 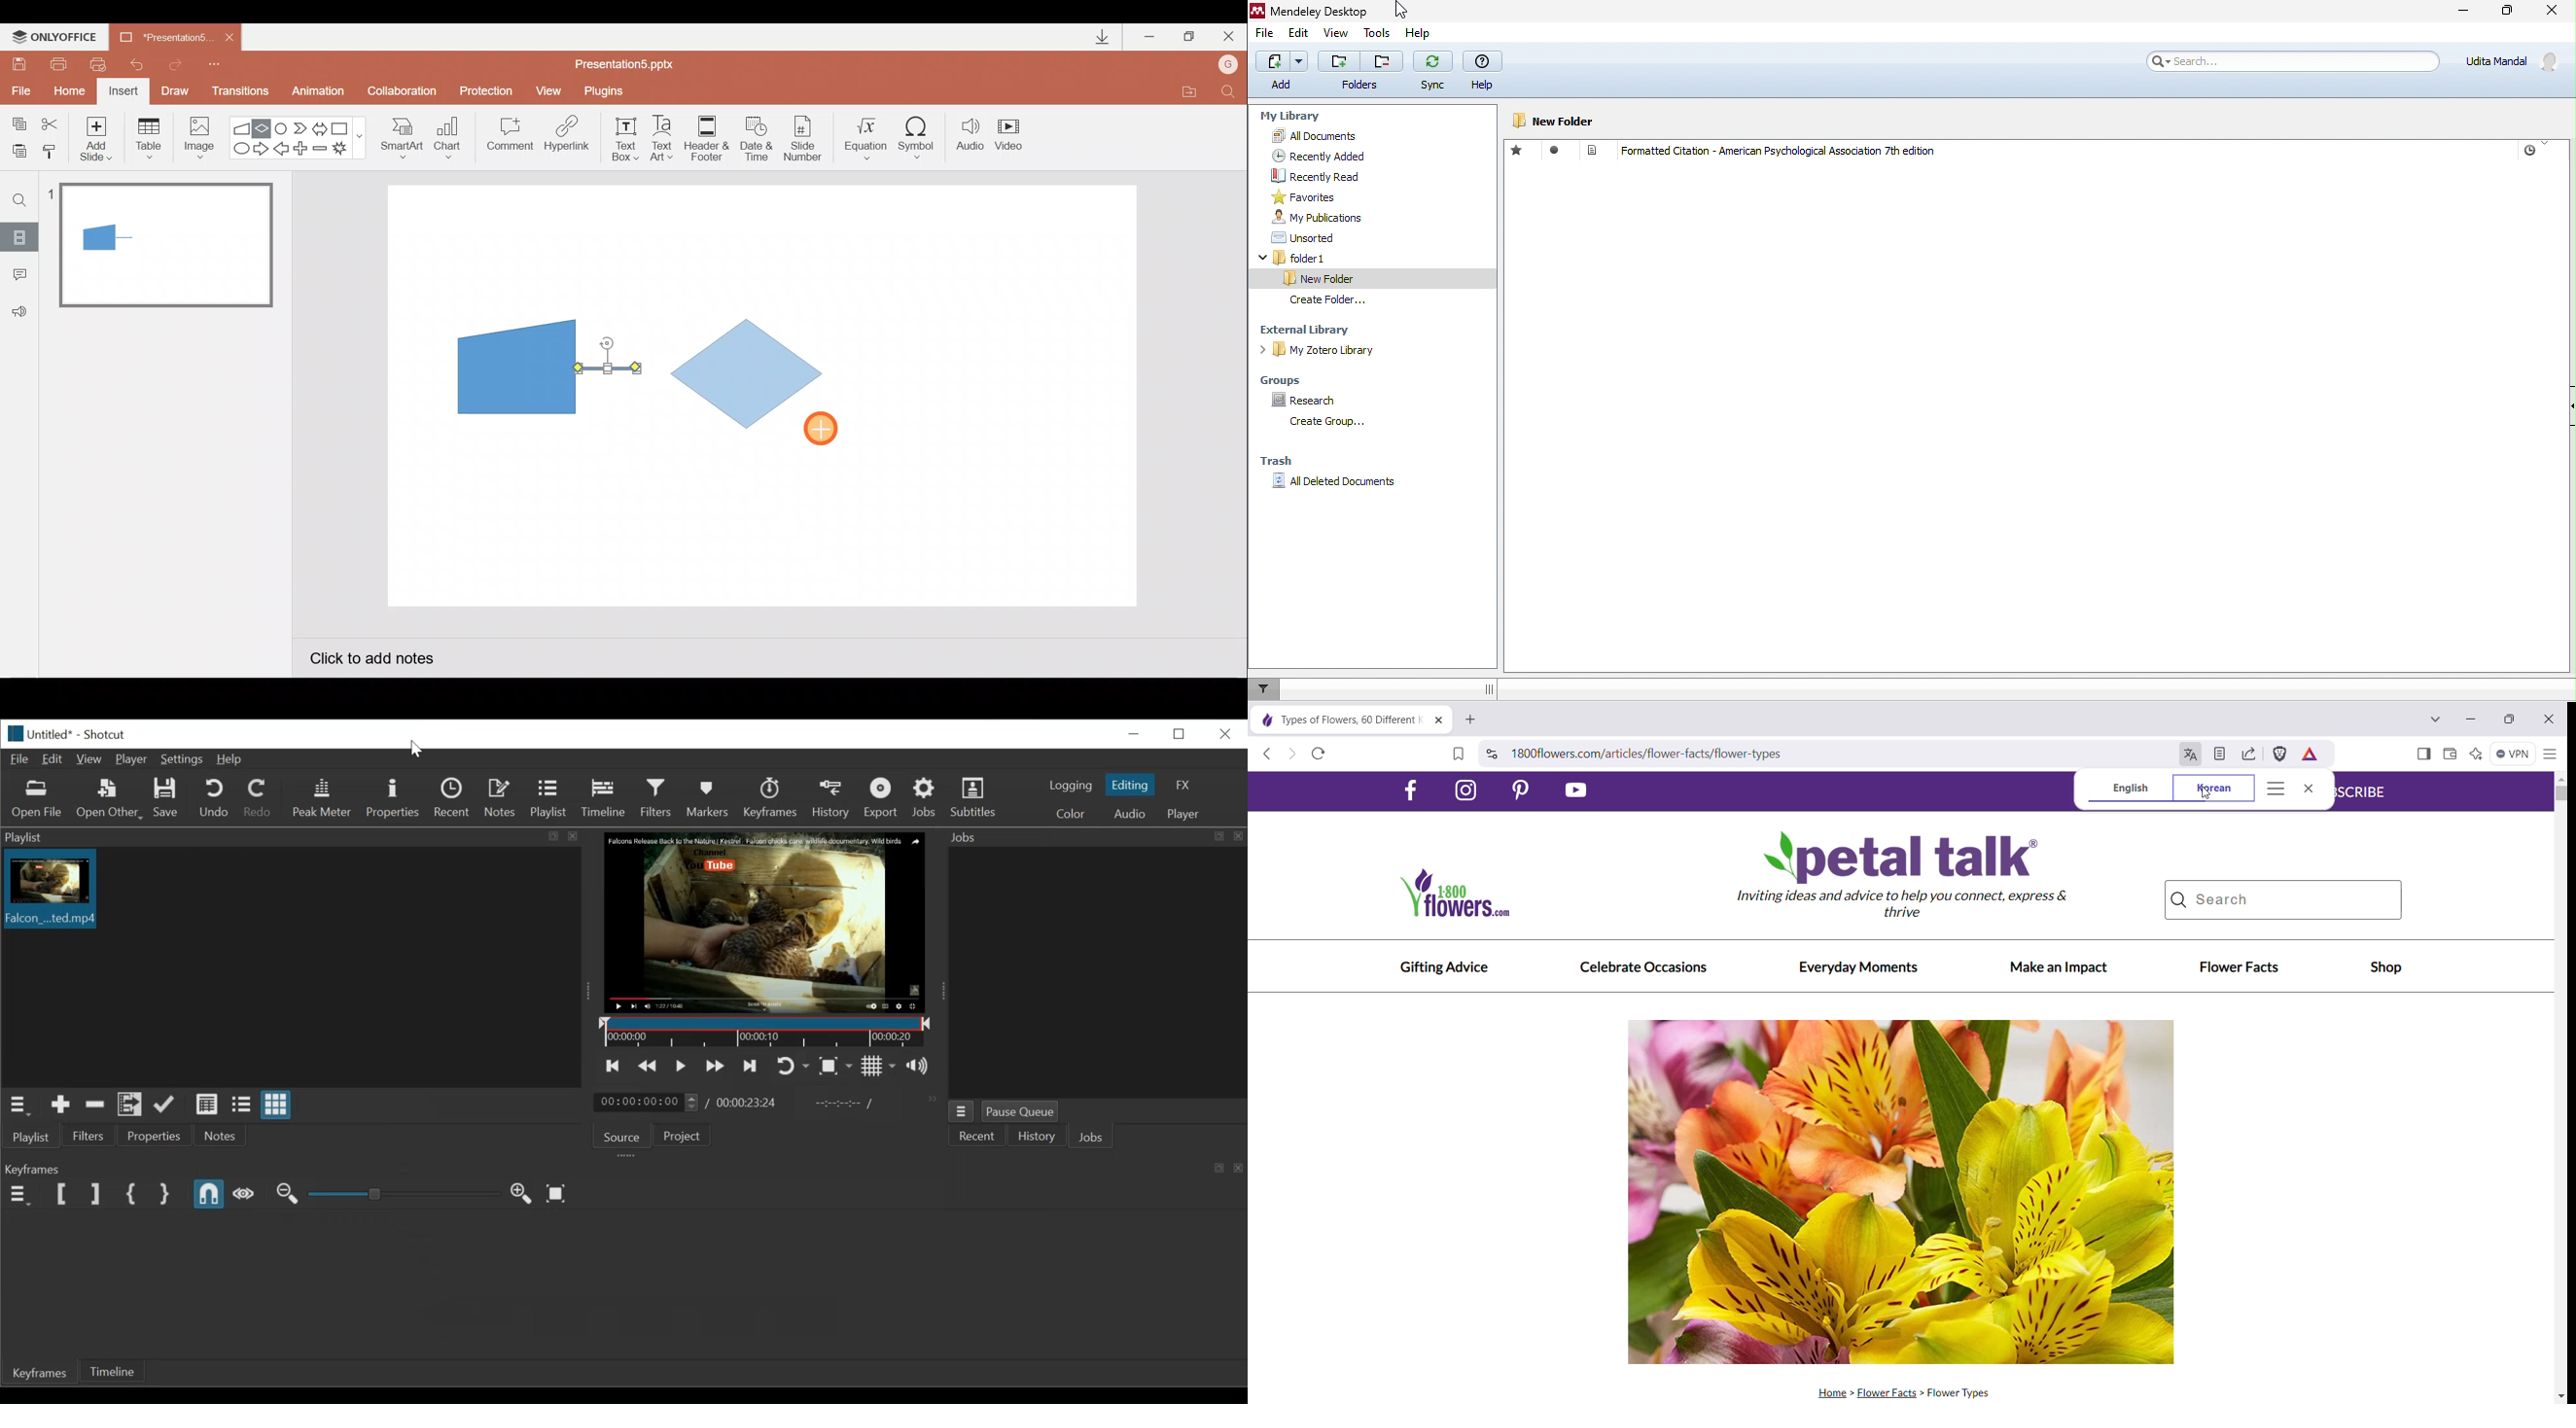 What do you see at coordinates (2510, 59) in the screenshot?
I see `Udita Mandal` at bounding box center [2510, 59].